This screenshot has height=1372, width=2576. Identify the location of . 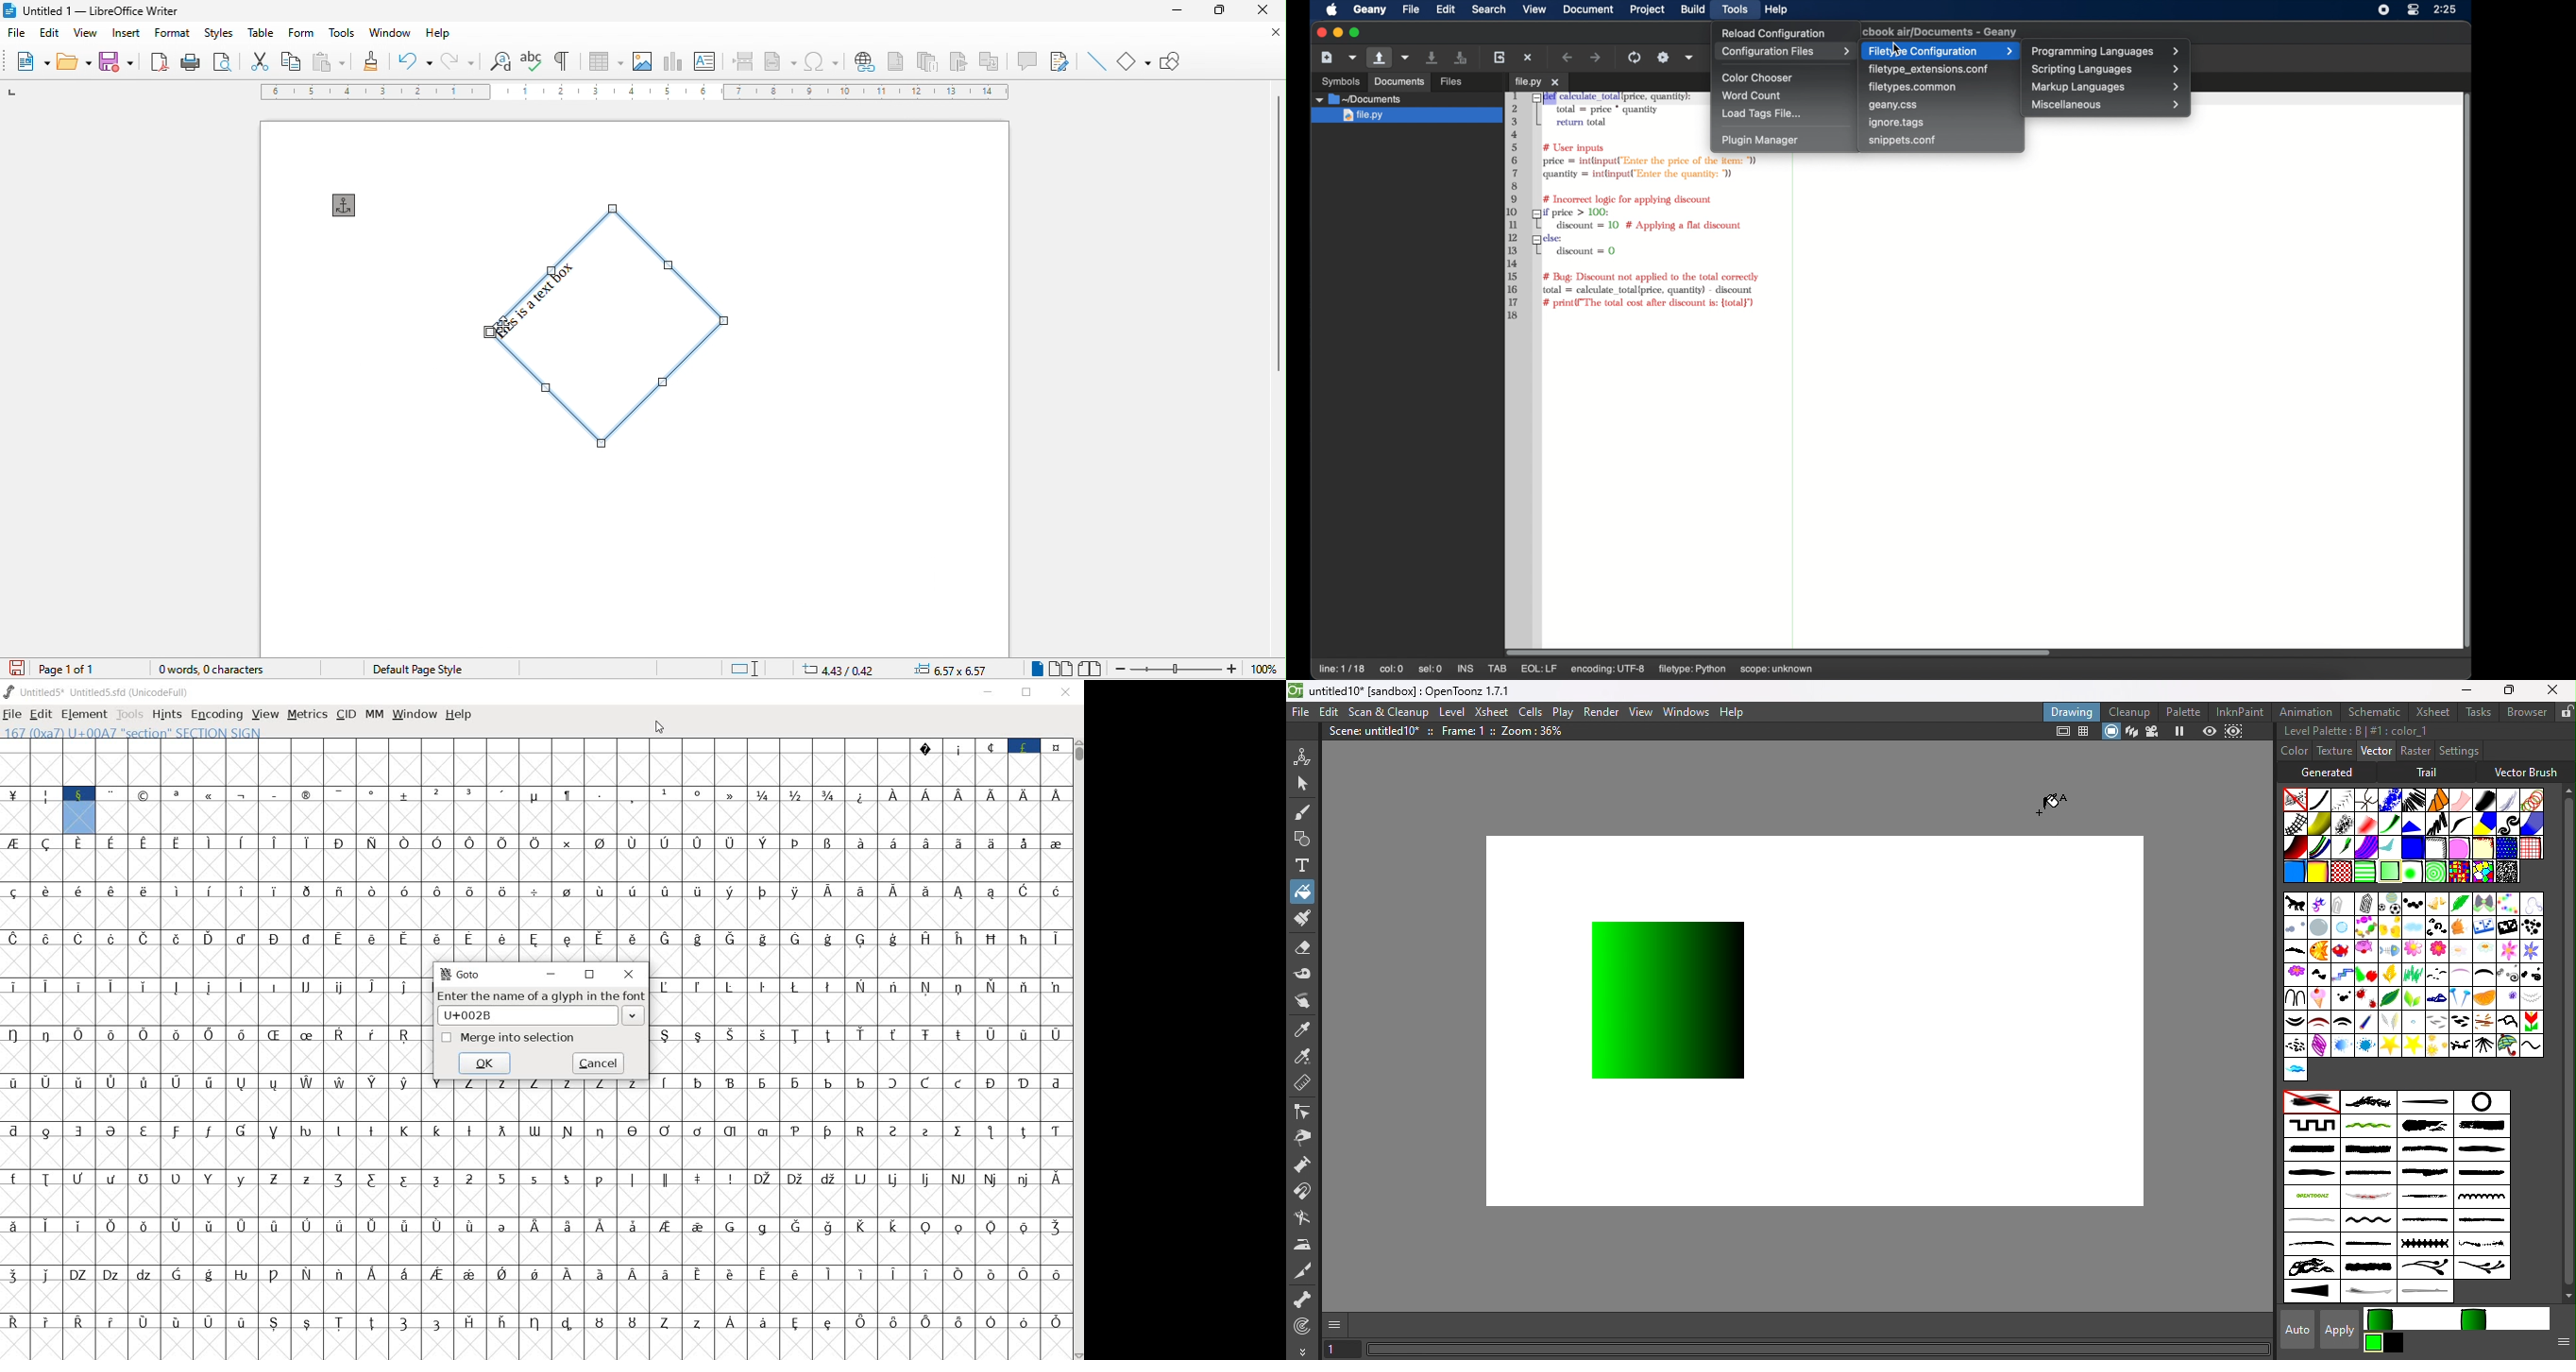
(49, 1289).